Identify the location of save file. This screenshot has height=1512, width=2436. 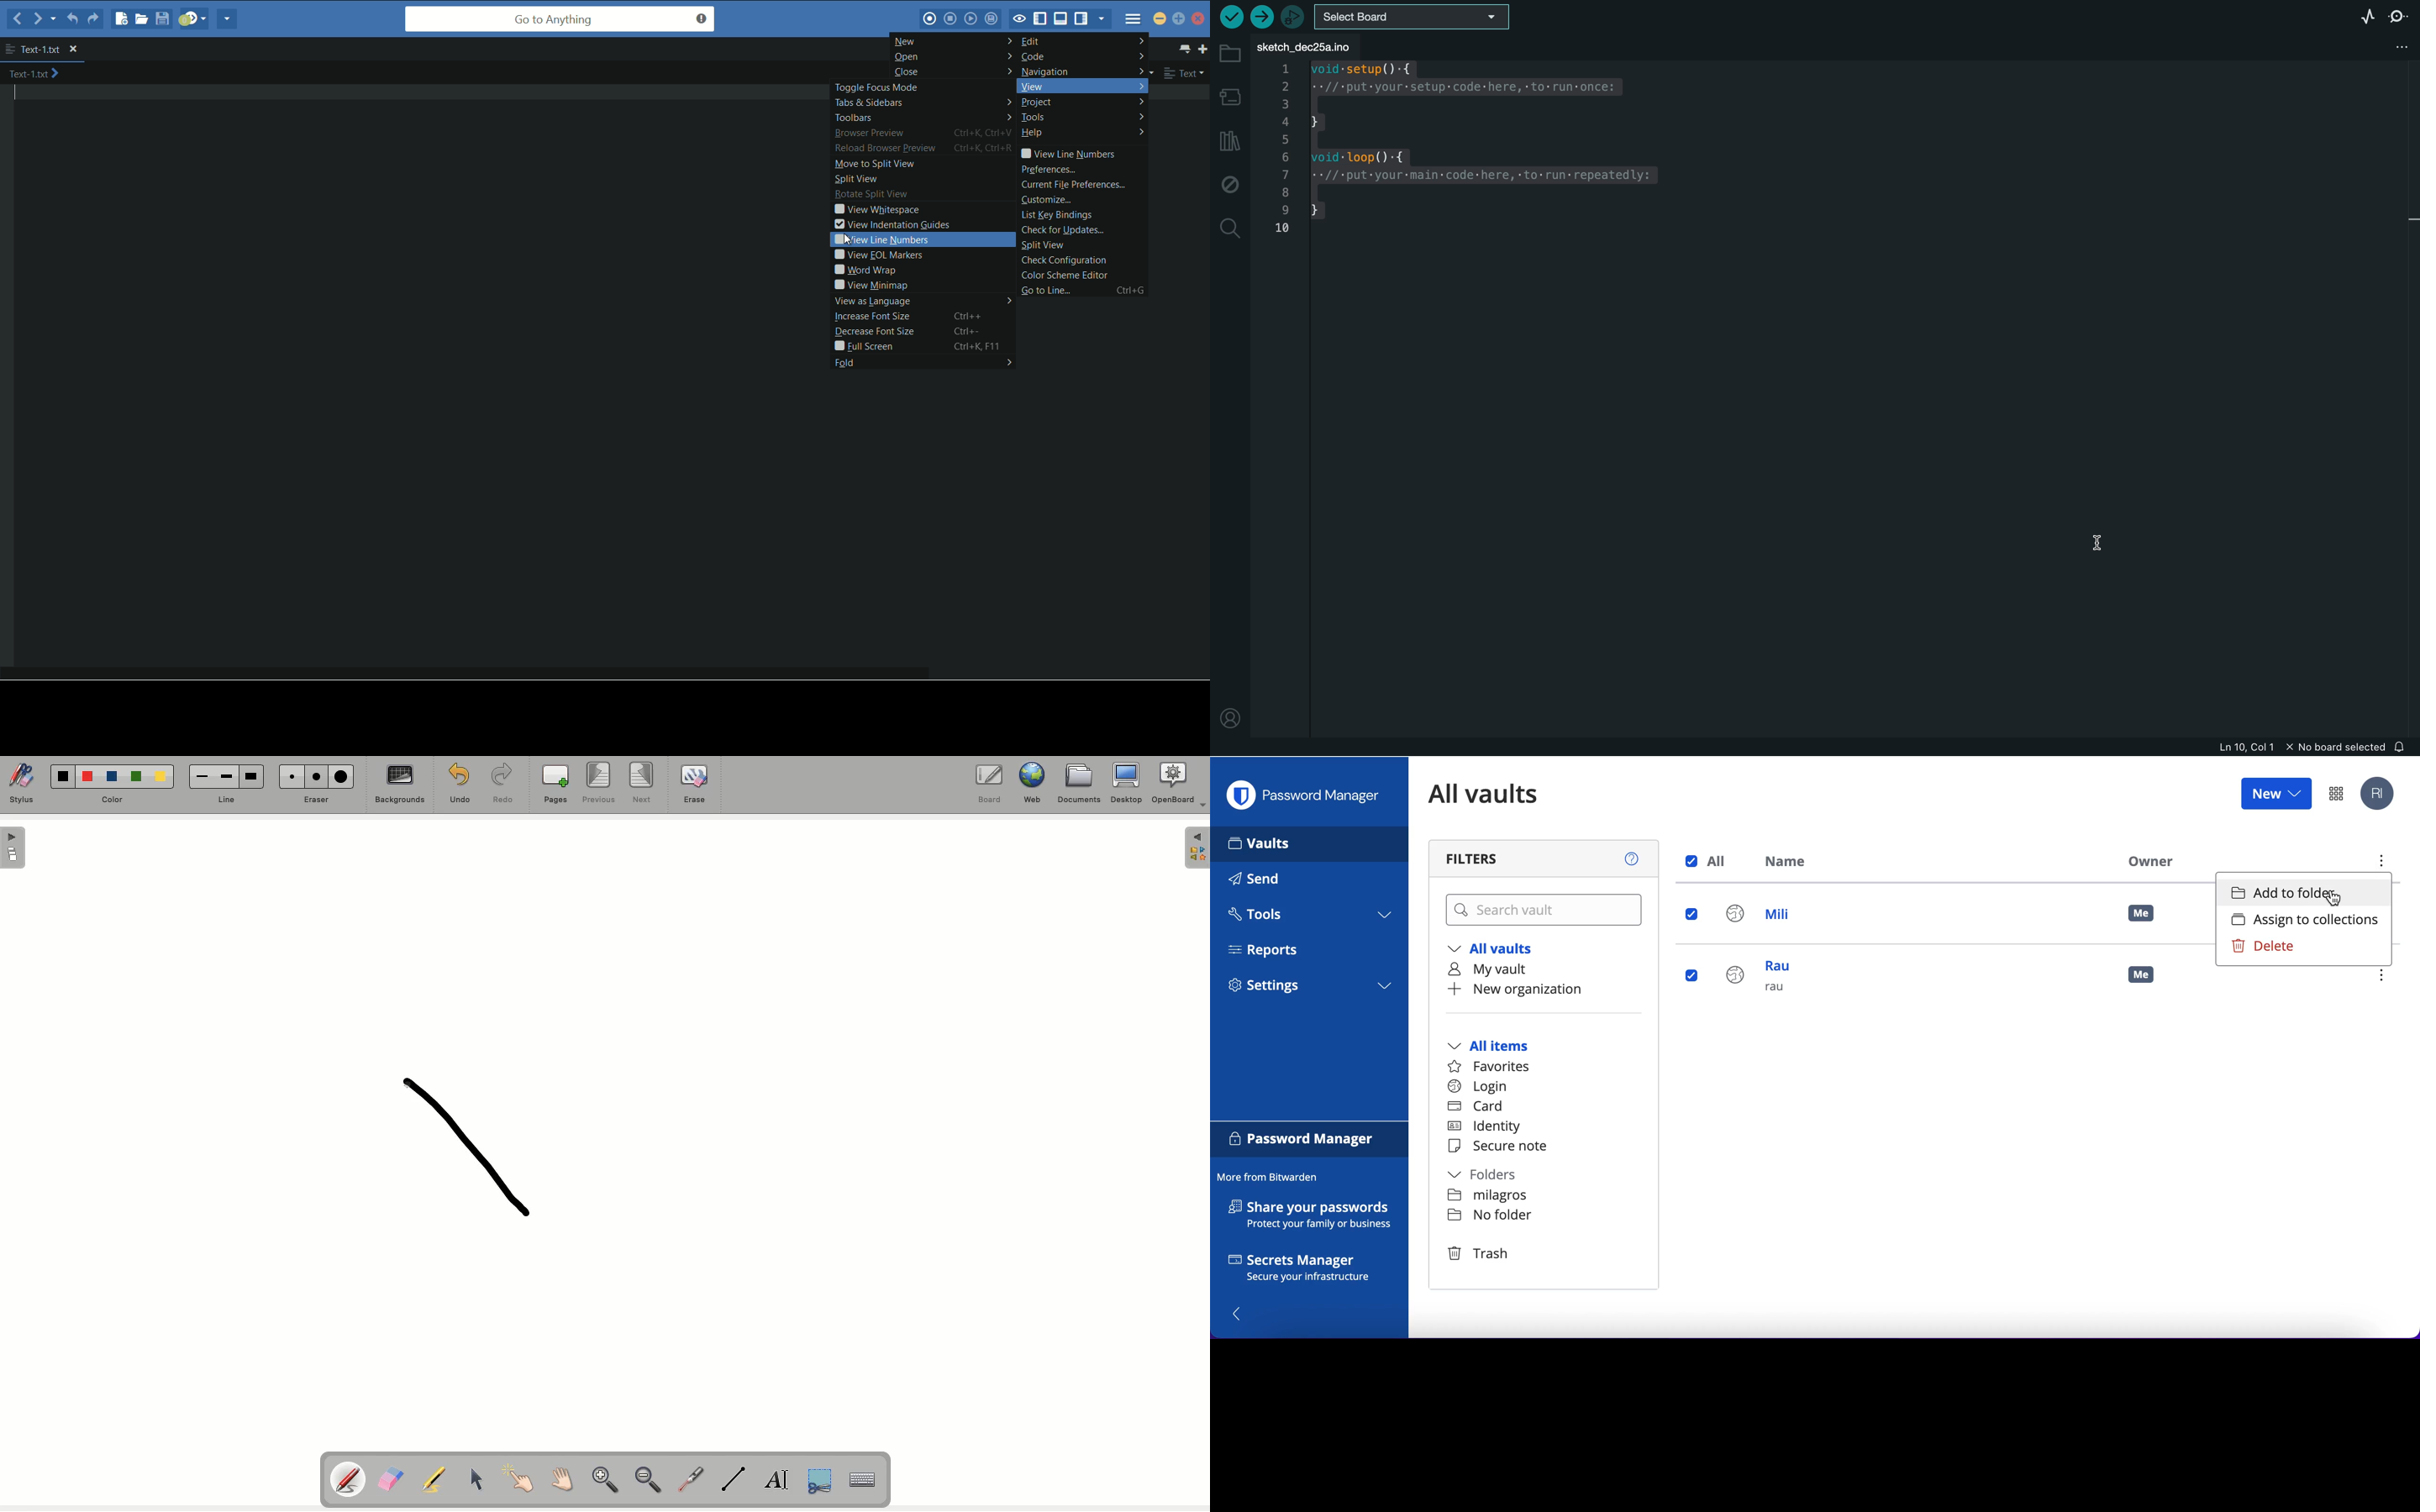
(161, 20).